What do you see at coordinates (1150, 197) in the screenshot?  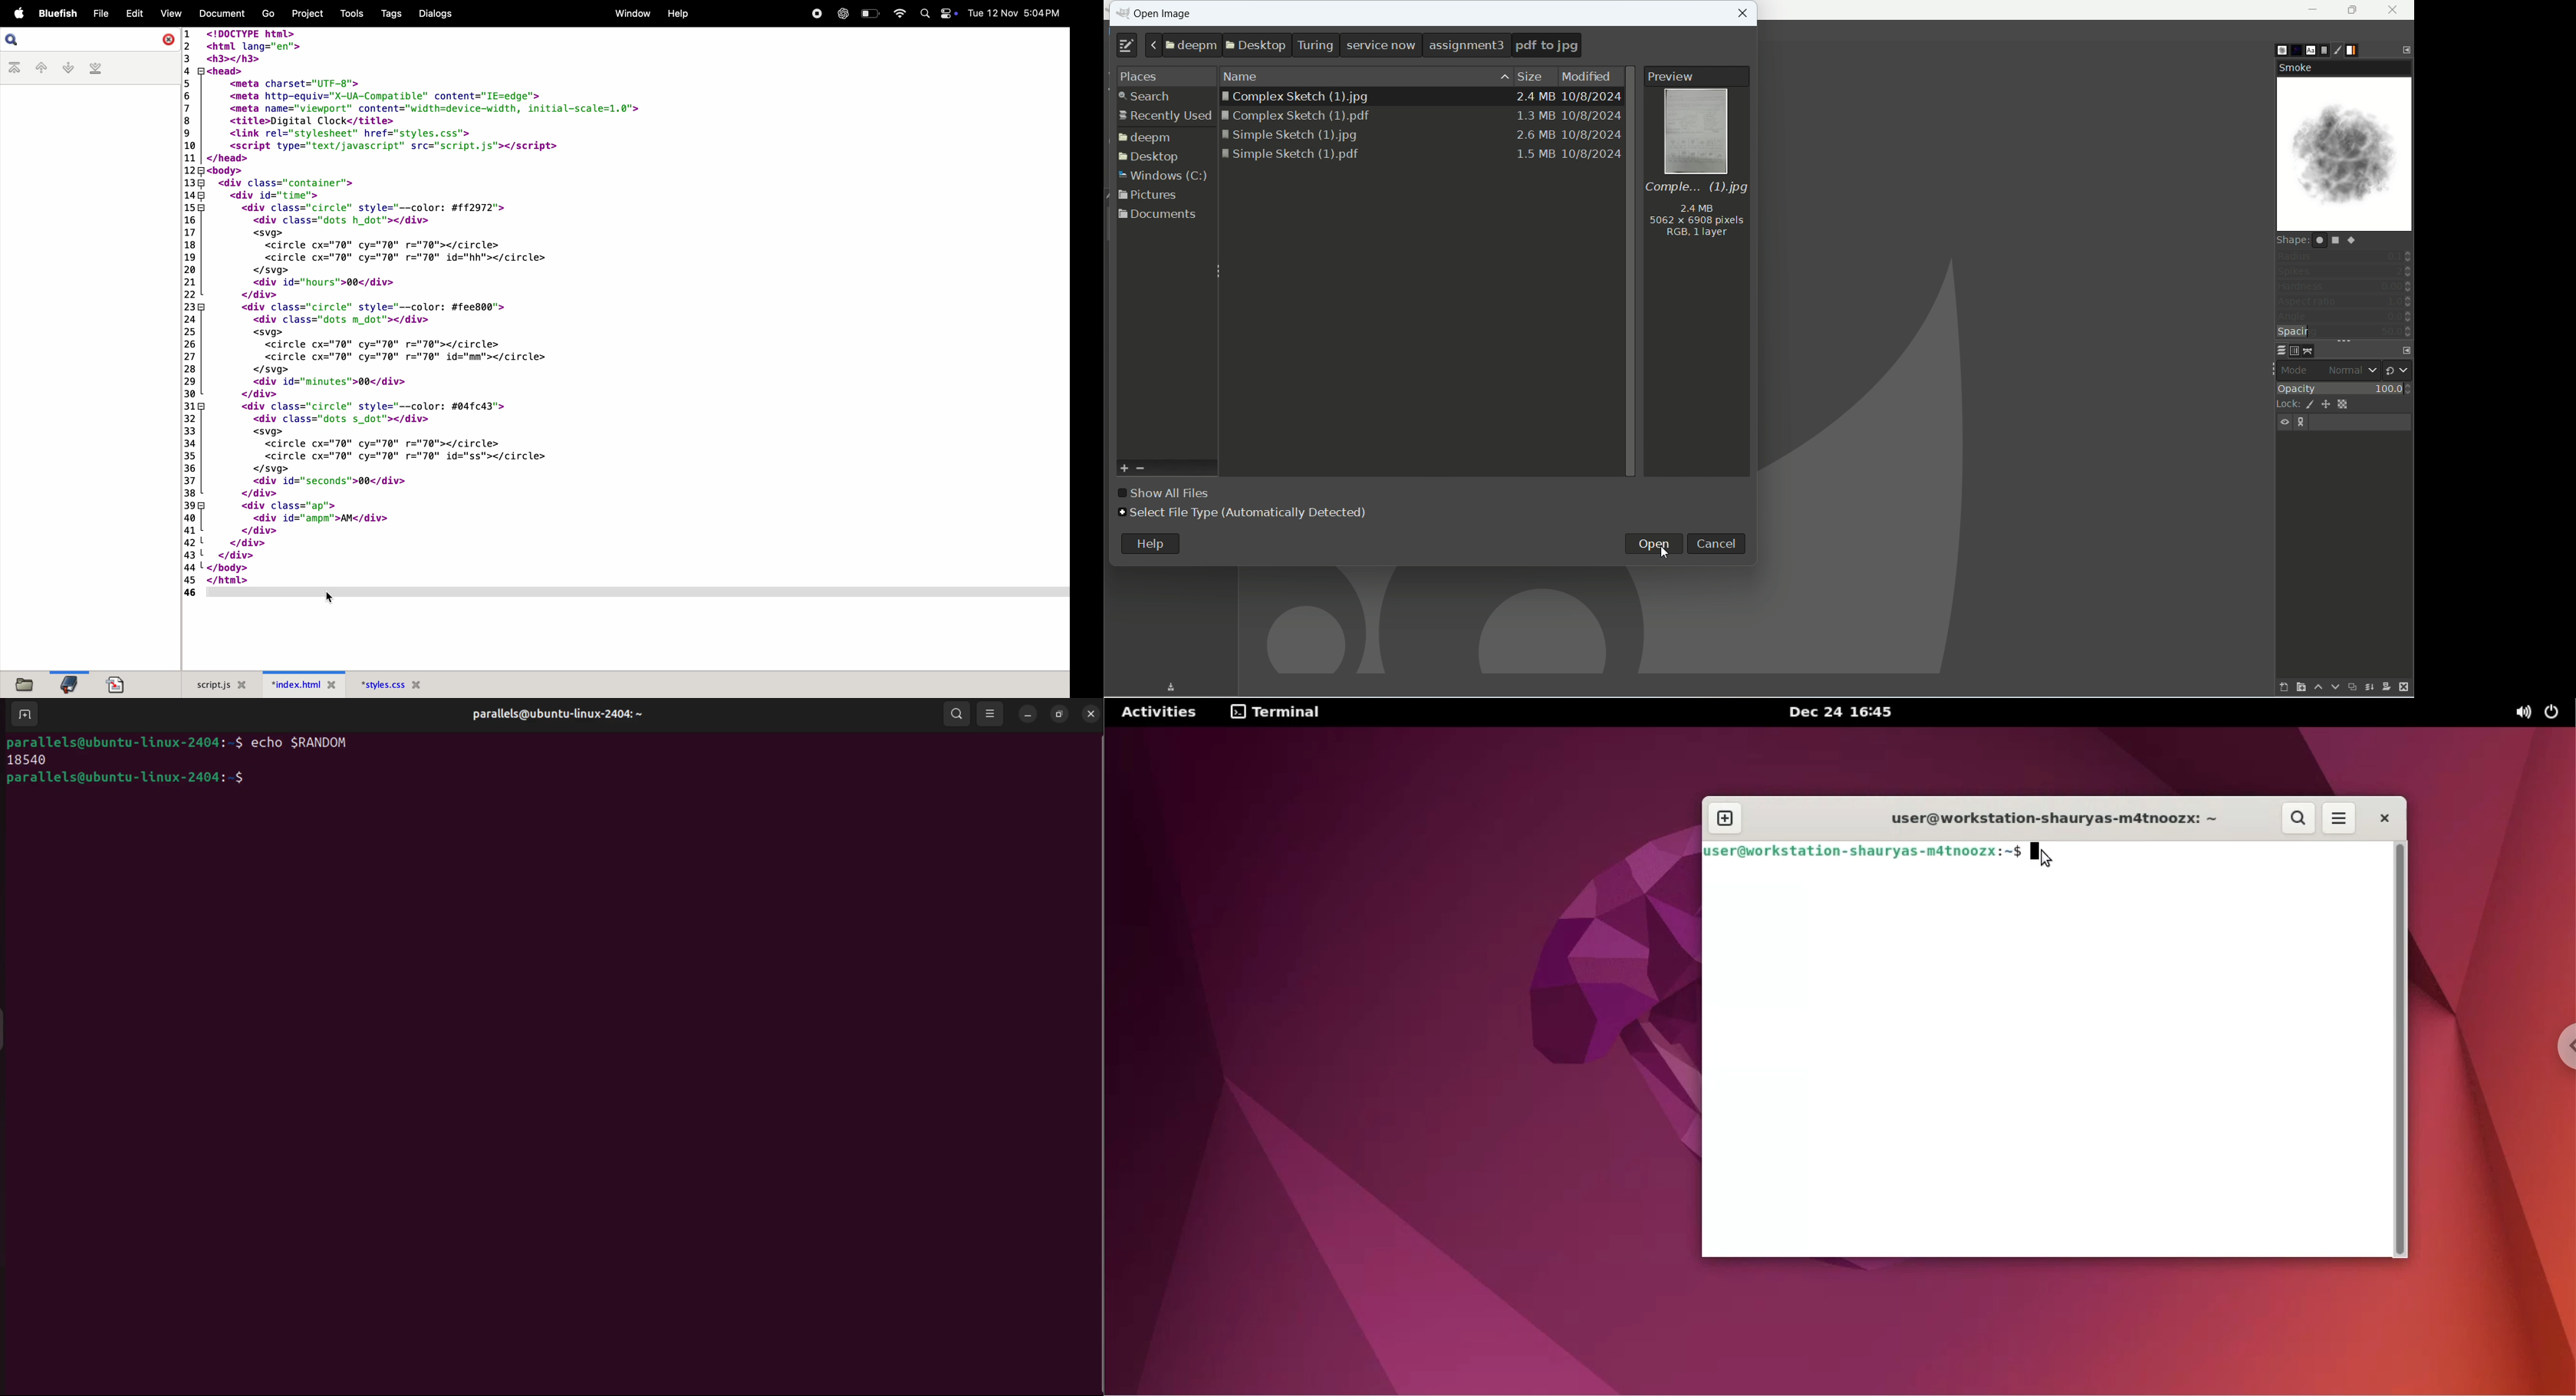 I see `pictures` at bounding box center [1150, 197].